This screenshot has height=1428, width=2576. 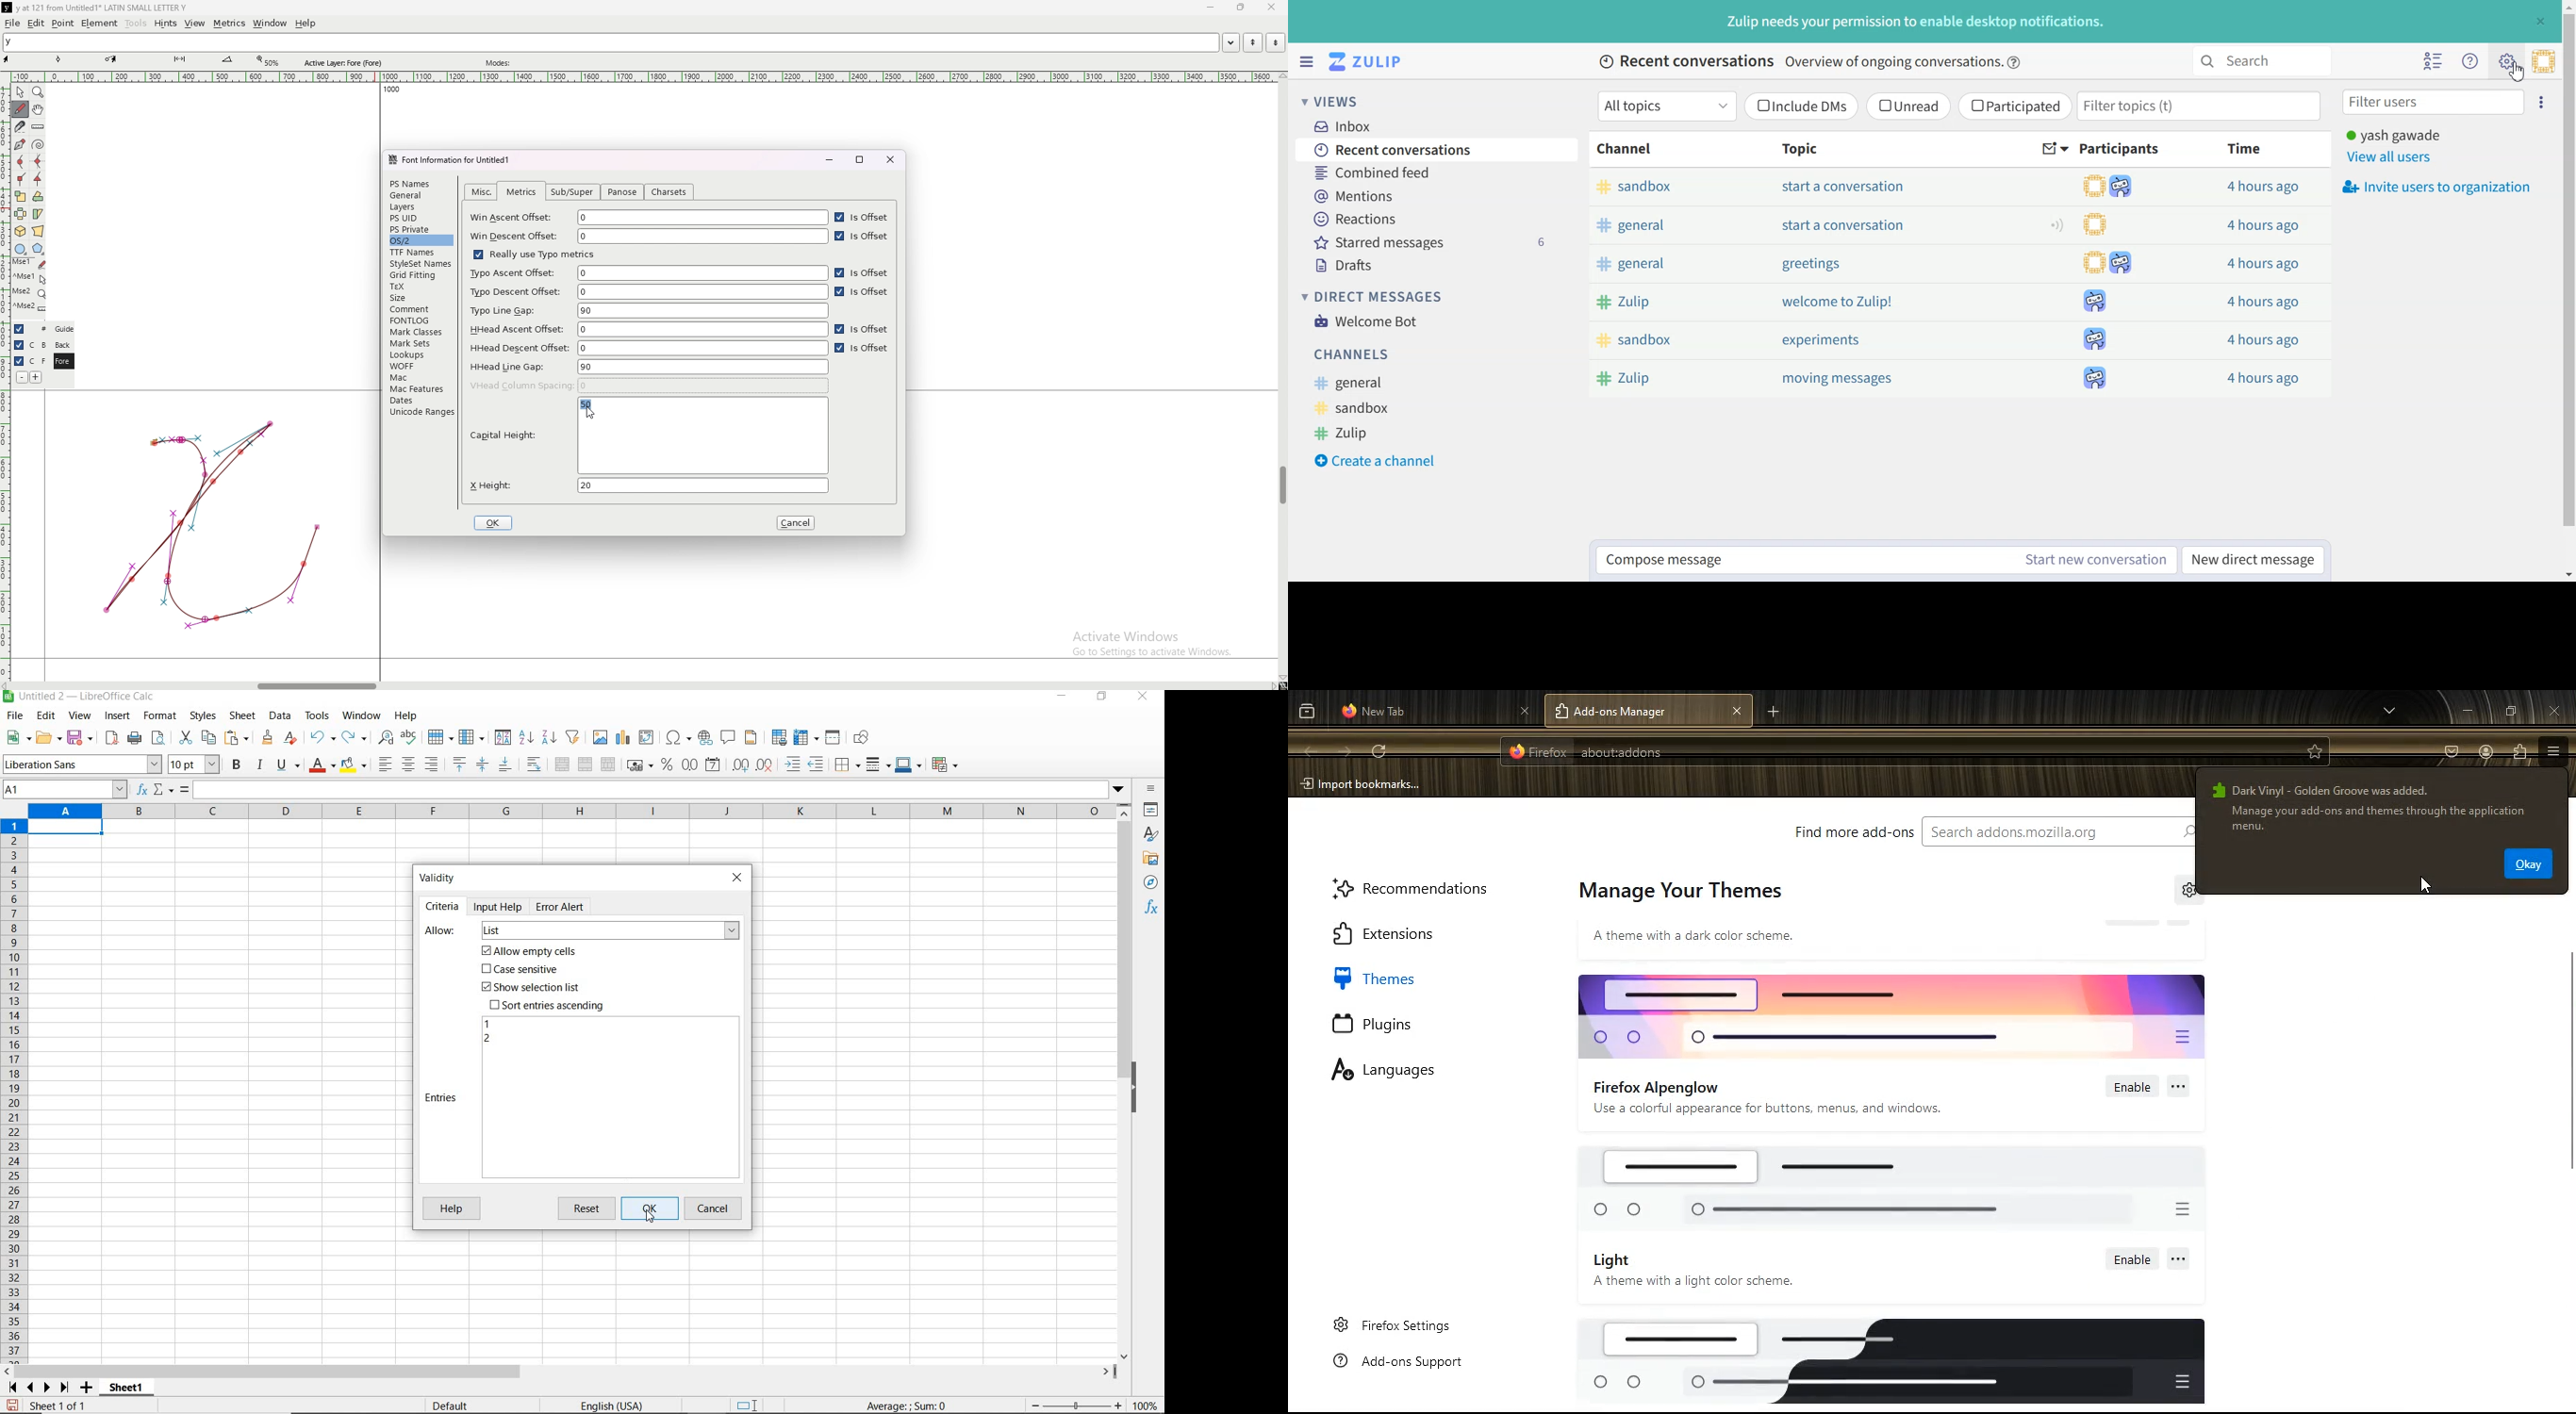 I want to click on panose, so click(x=621, y=193).